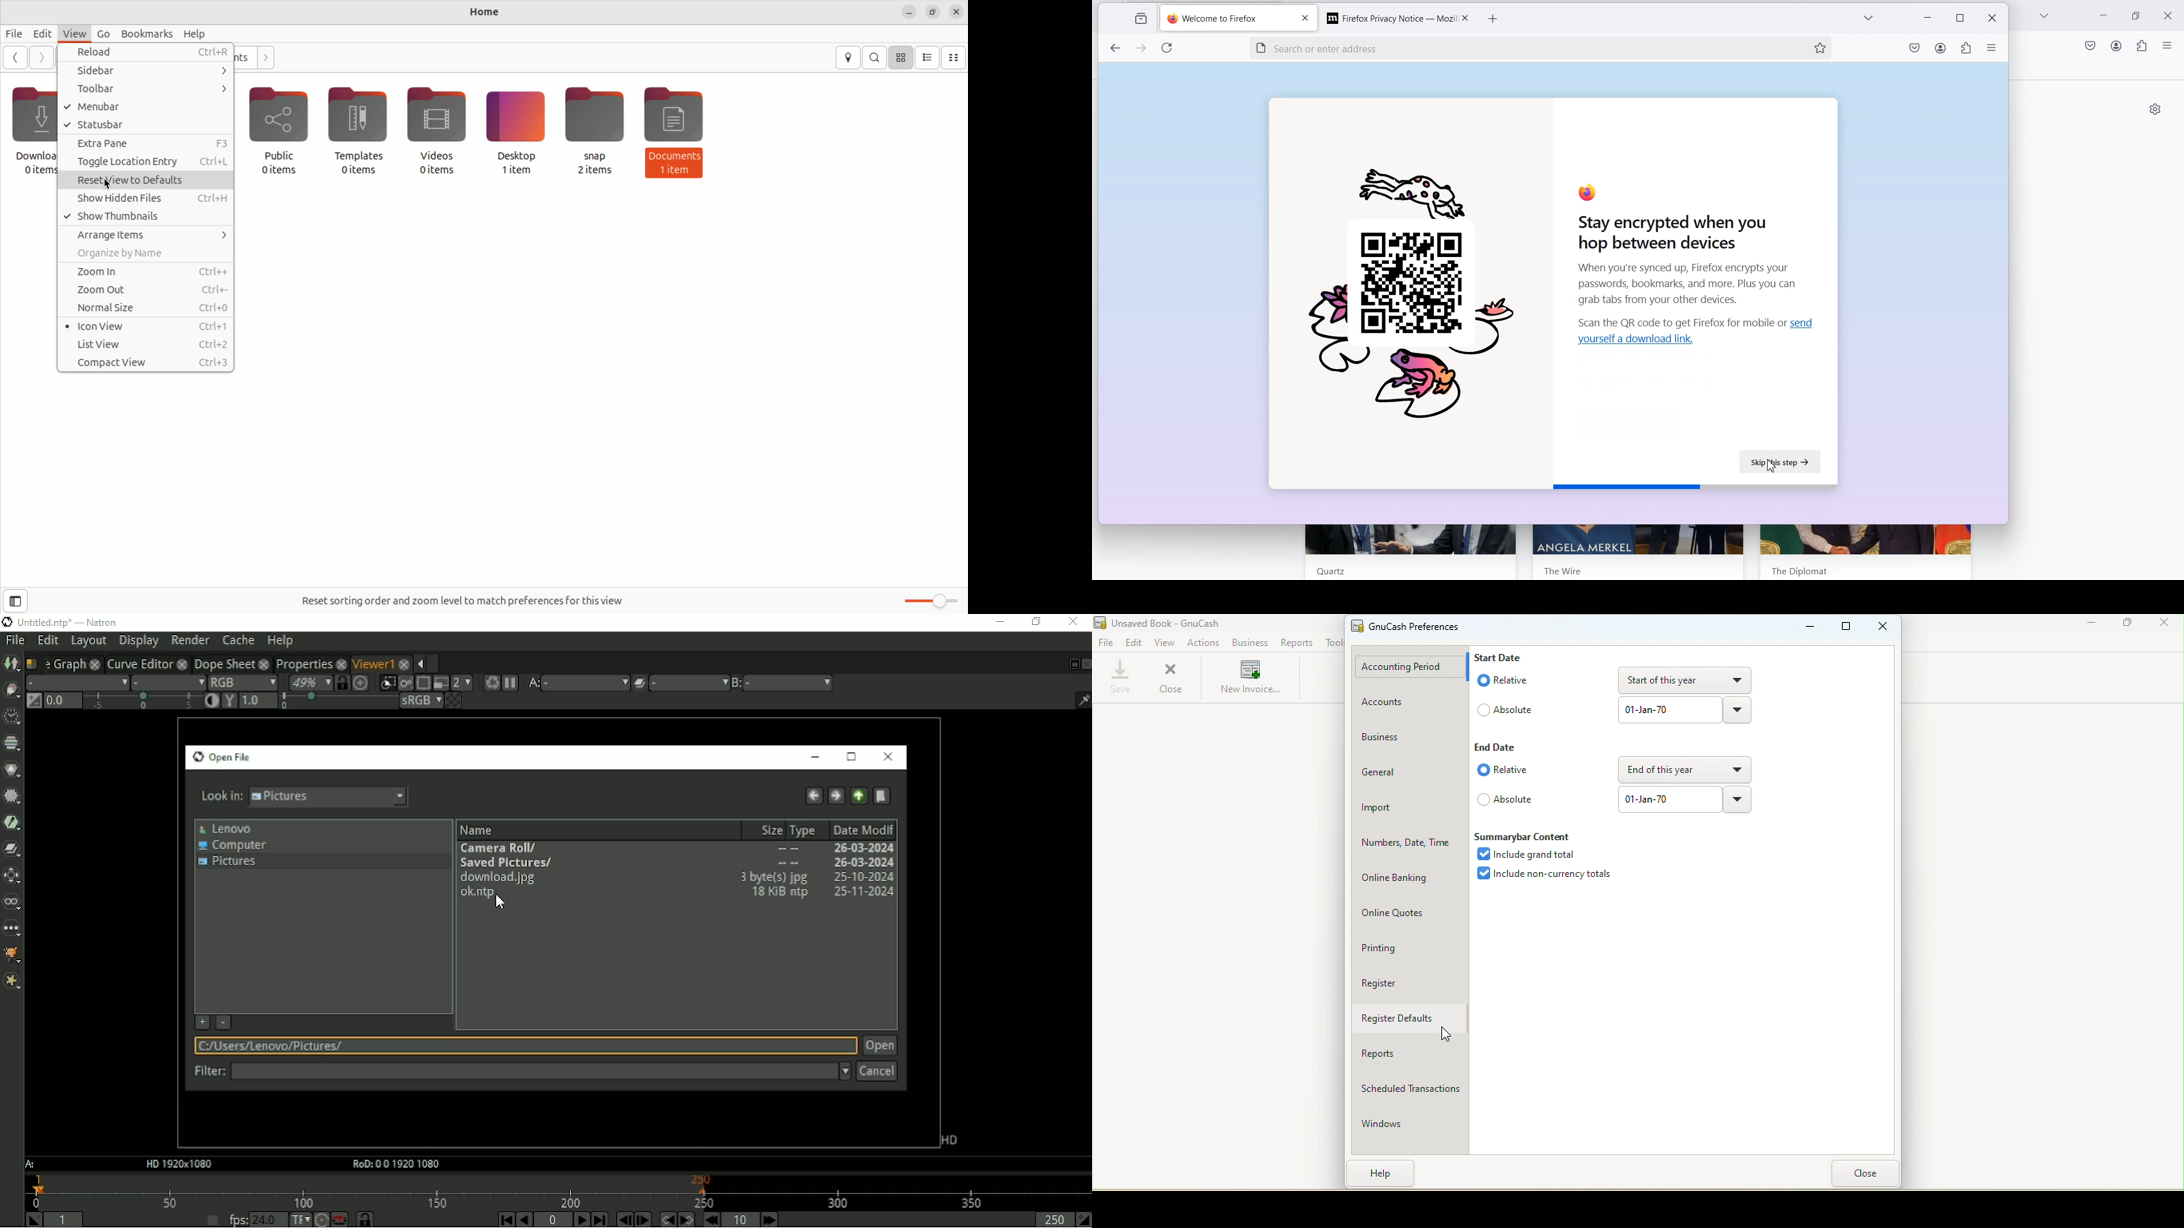  I want to click on Tools, so click(1332, 642).